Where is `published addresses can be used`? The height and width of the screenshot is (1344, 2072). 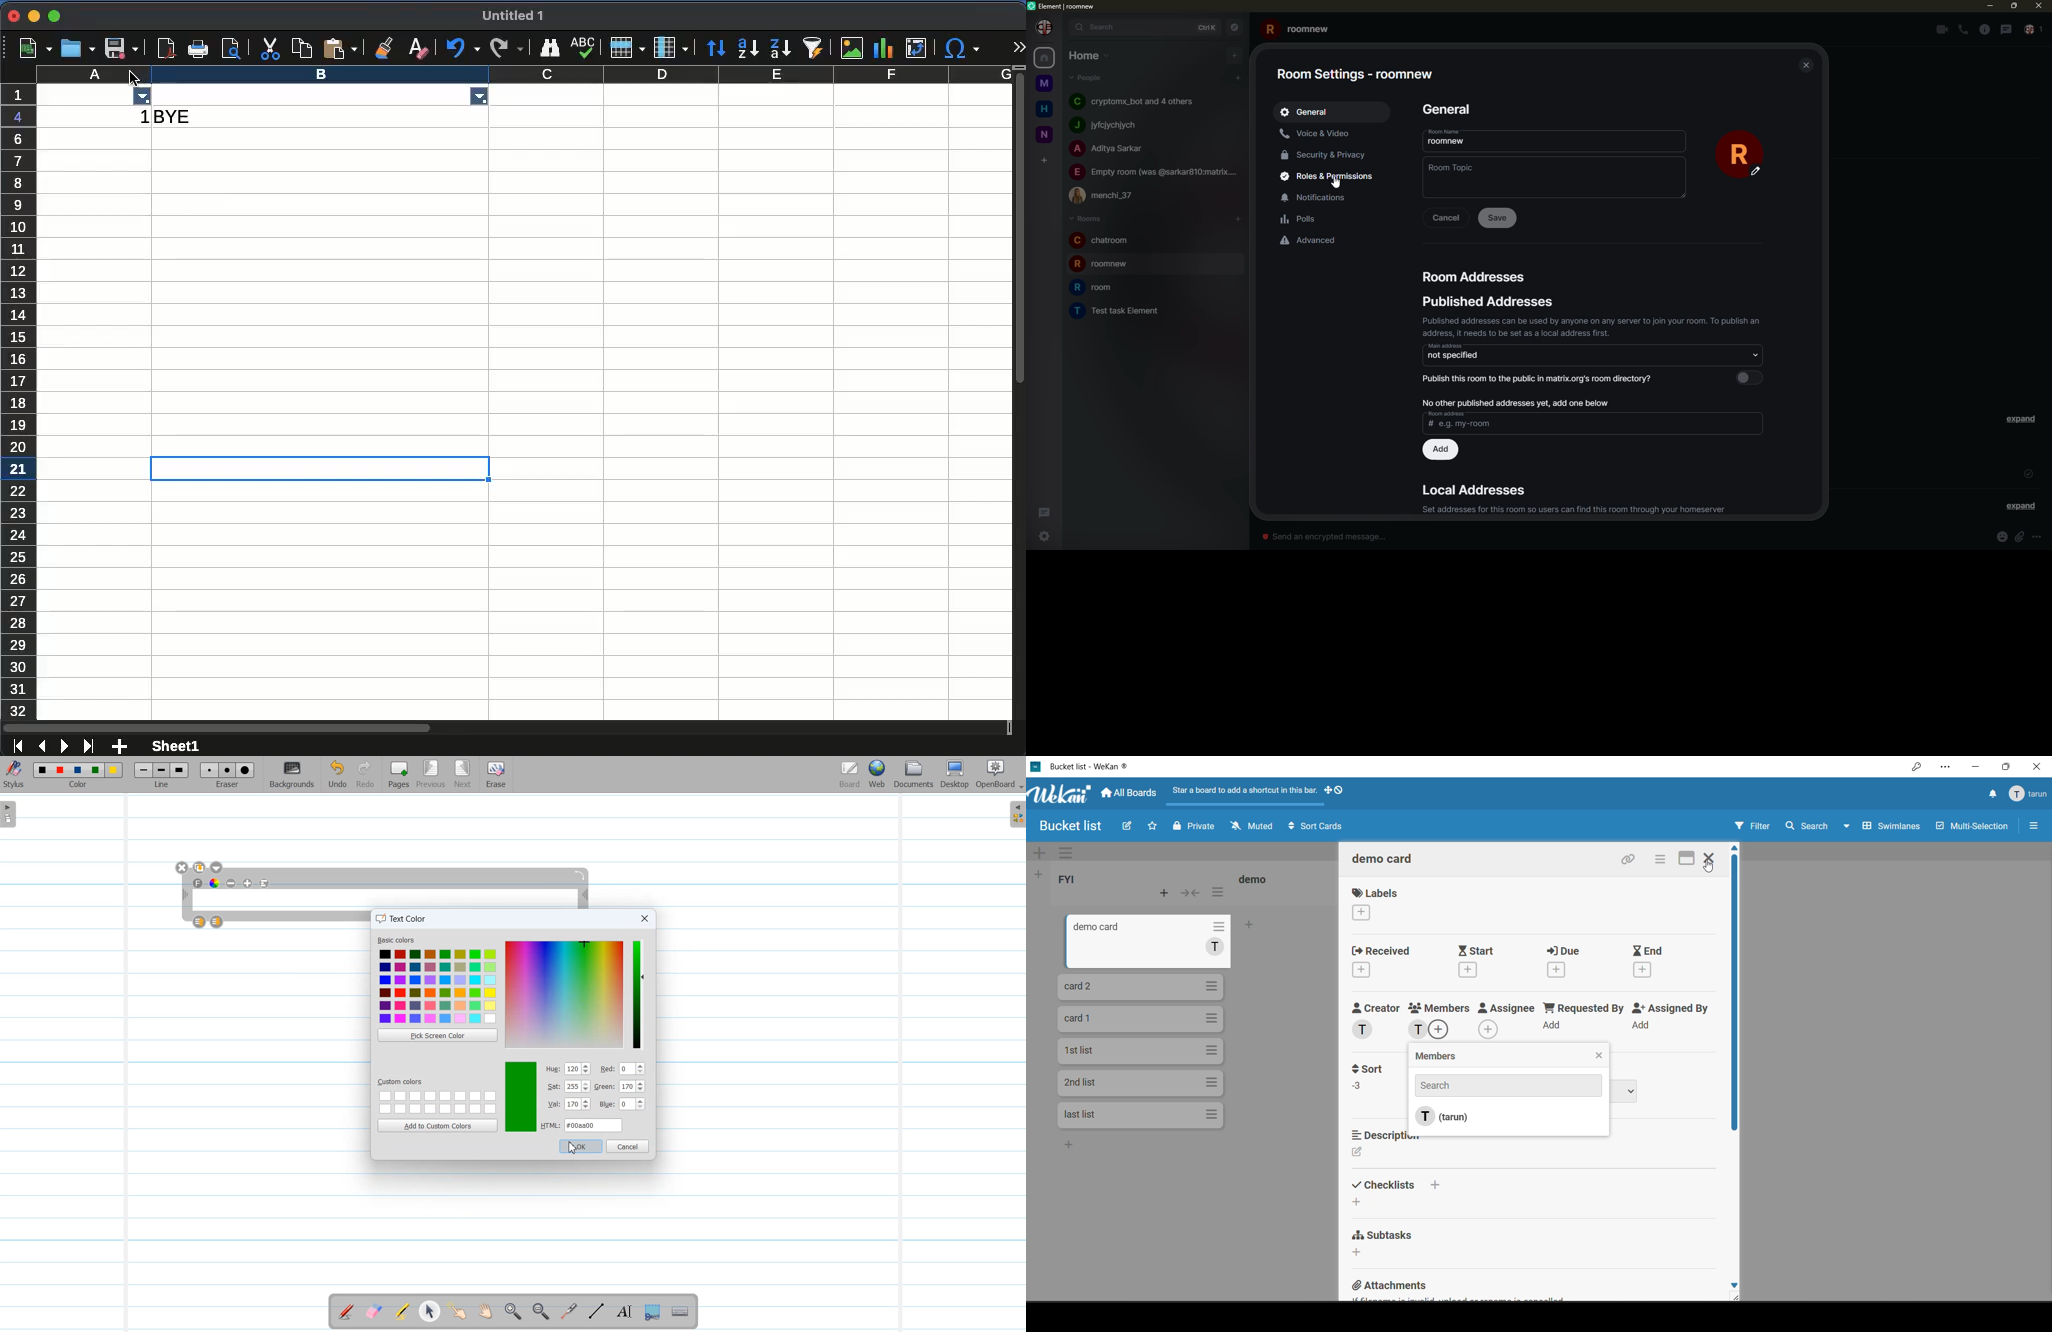
published addresses can be used is located at coordinates (1594, 328).